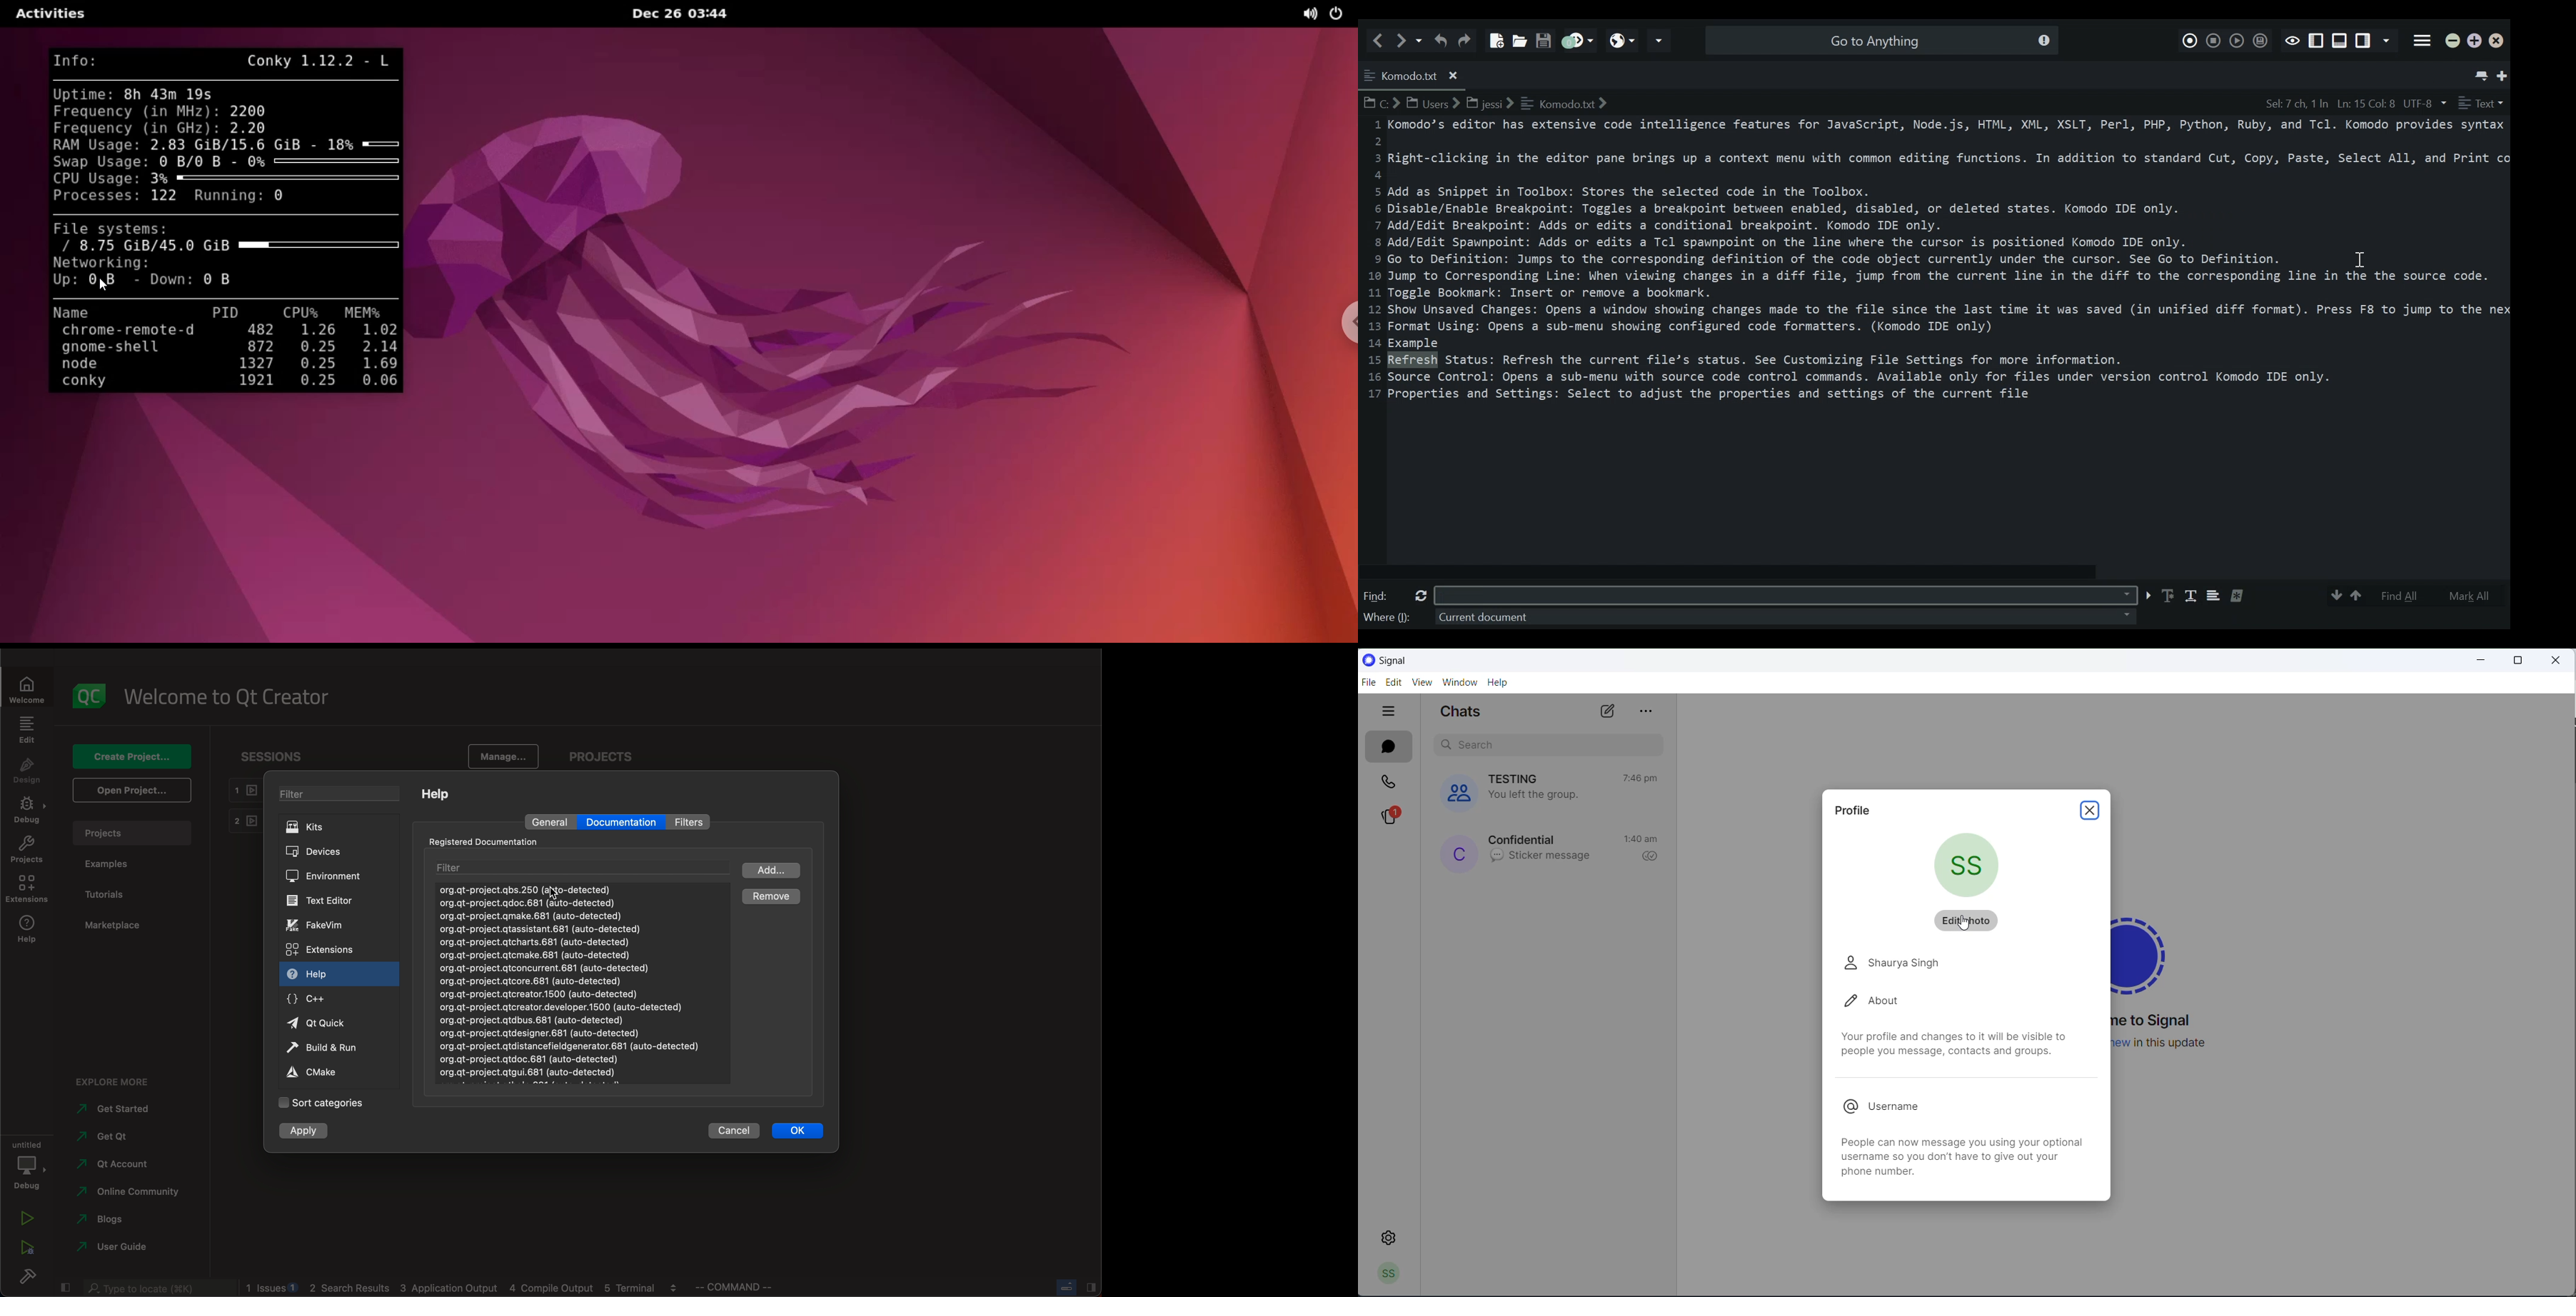  Describe the element at coordinates (120, 1109) in the screenshot. I see `started` at that location.